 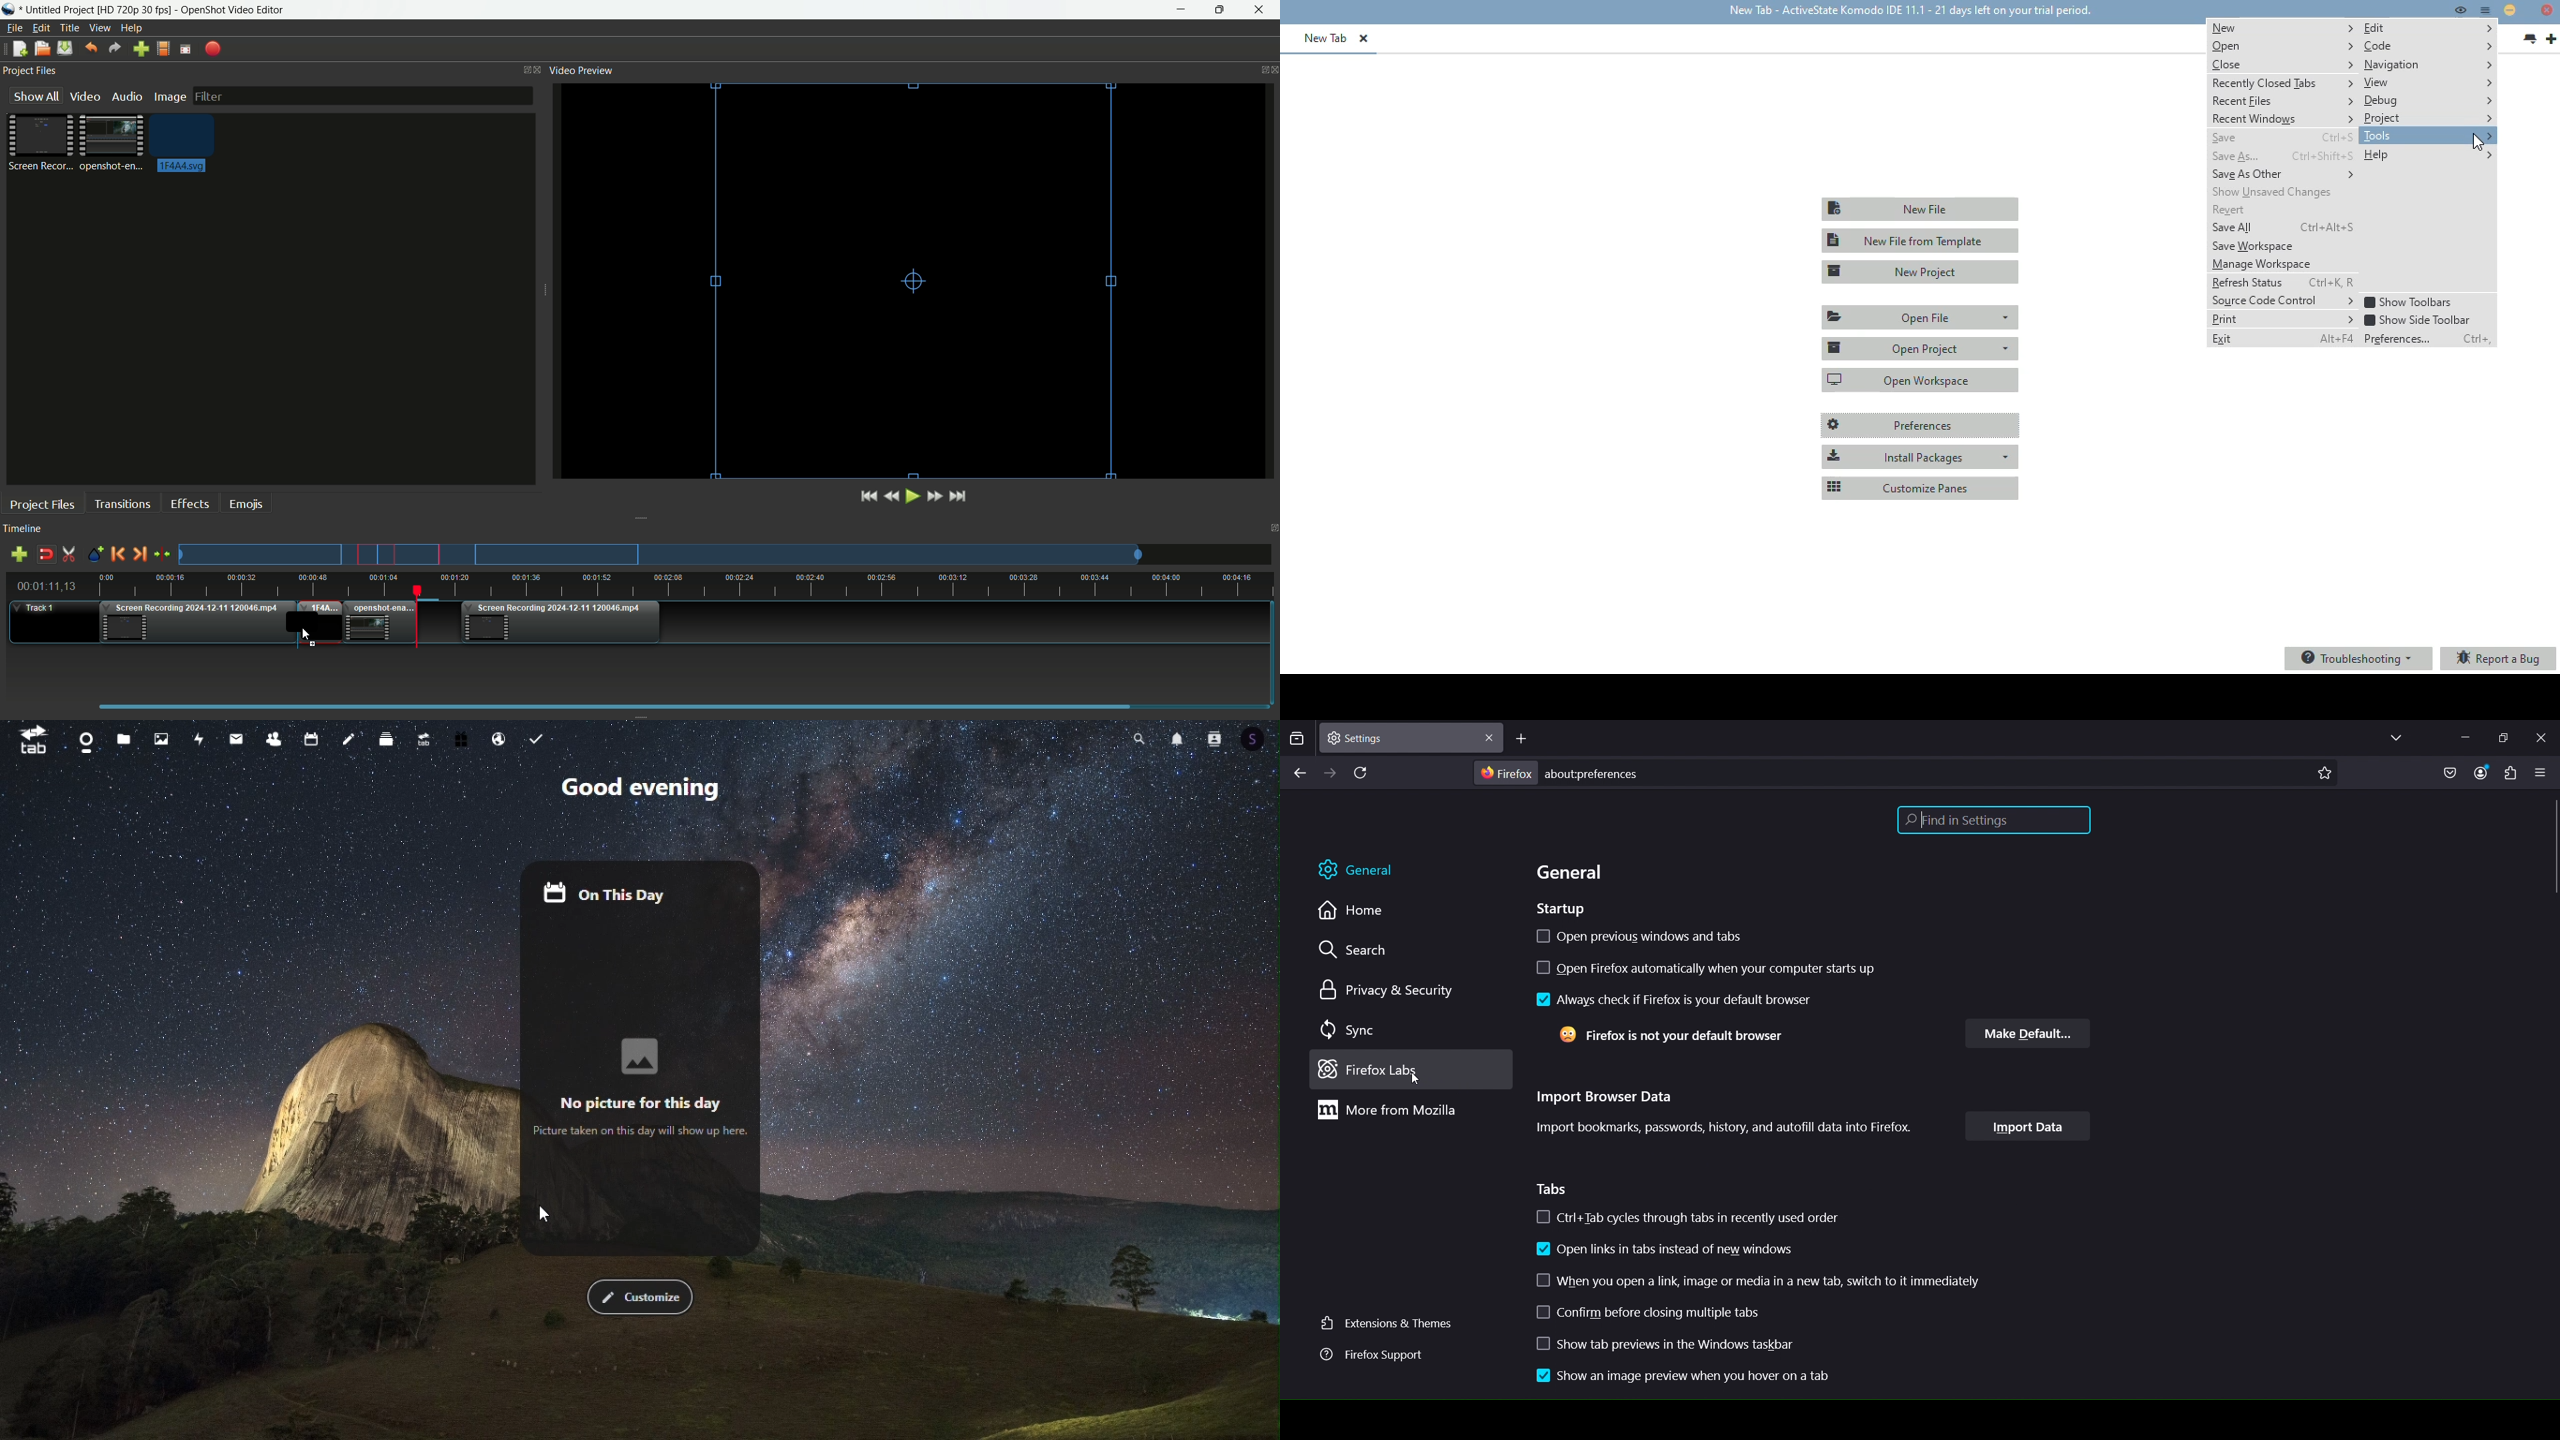 What do you see at coordinates (164, 737) in the screenshot?
I see `Photos` at bounding box center [164, 737].